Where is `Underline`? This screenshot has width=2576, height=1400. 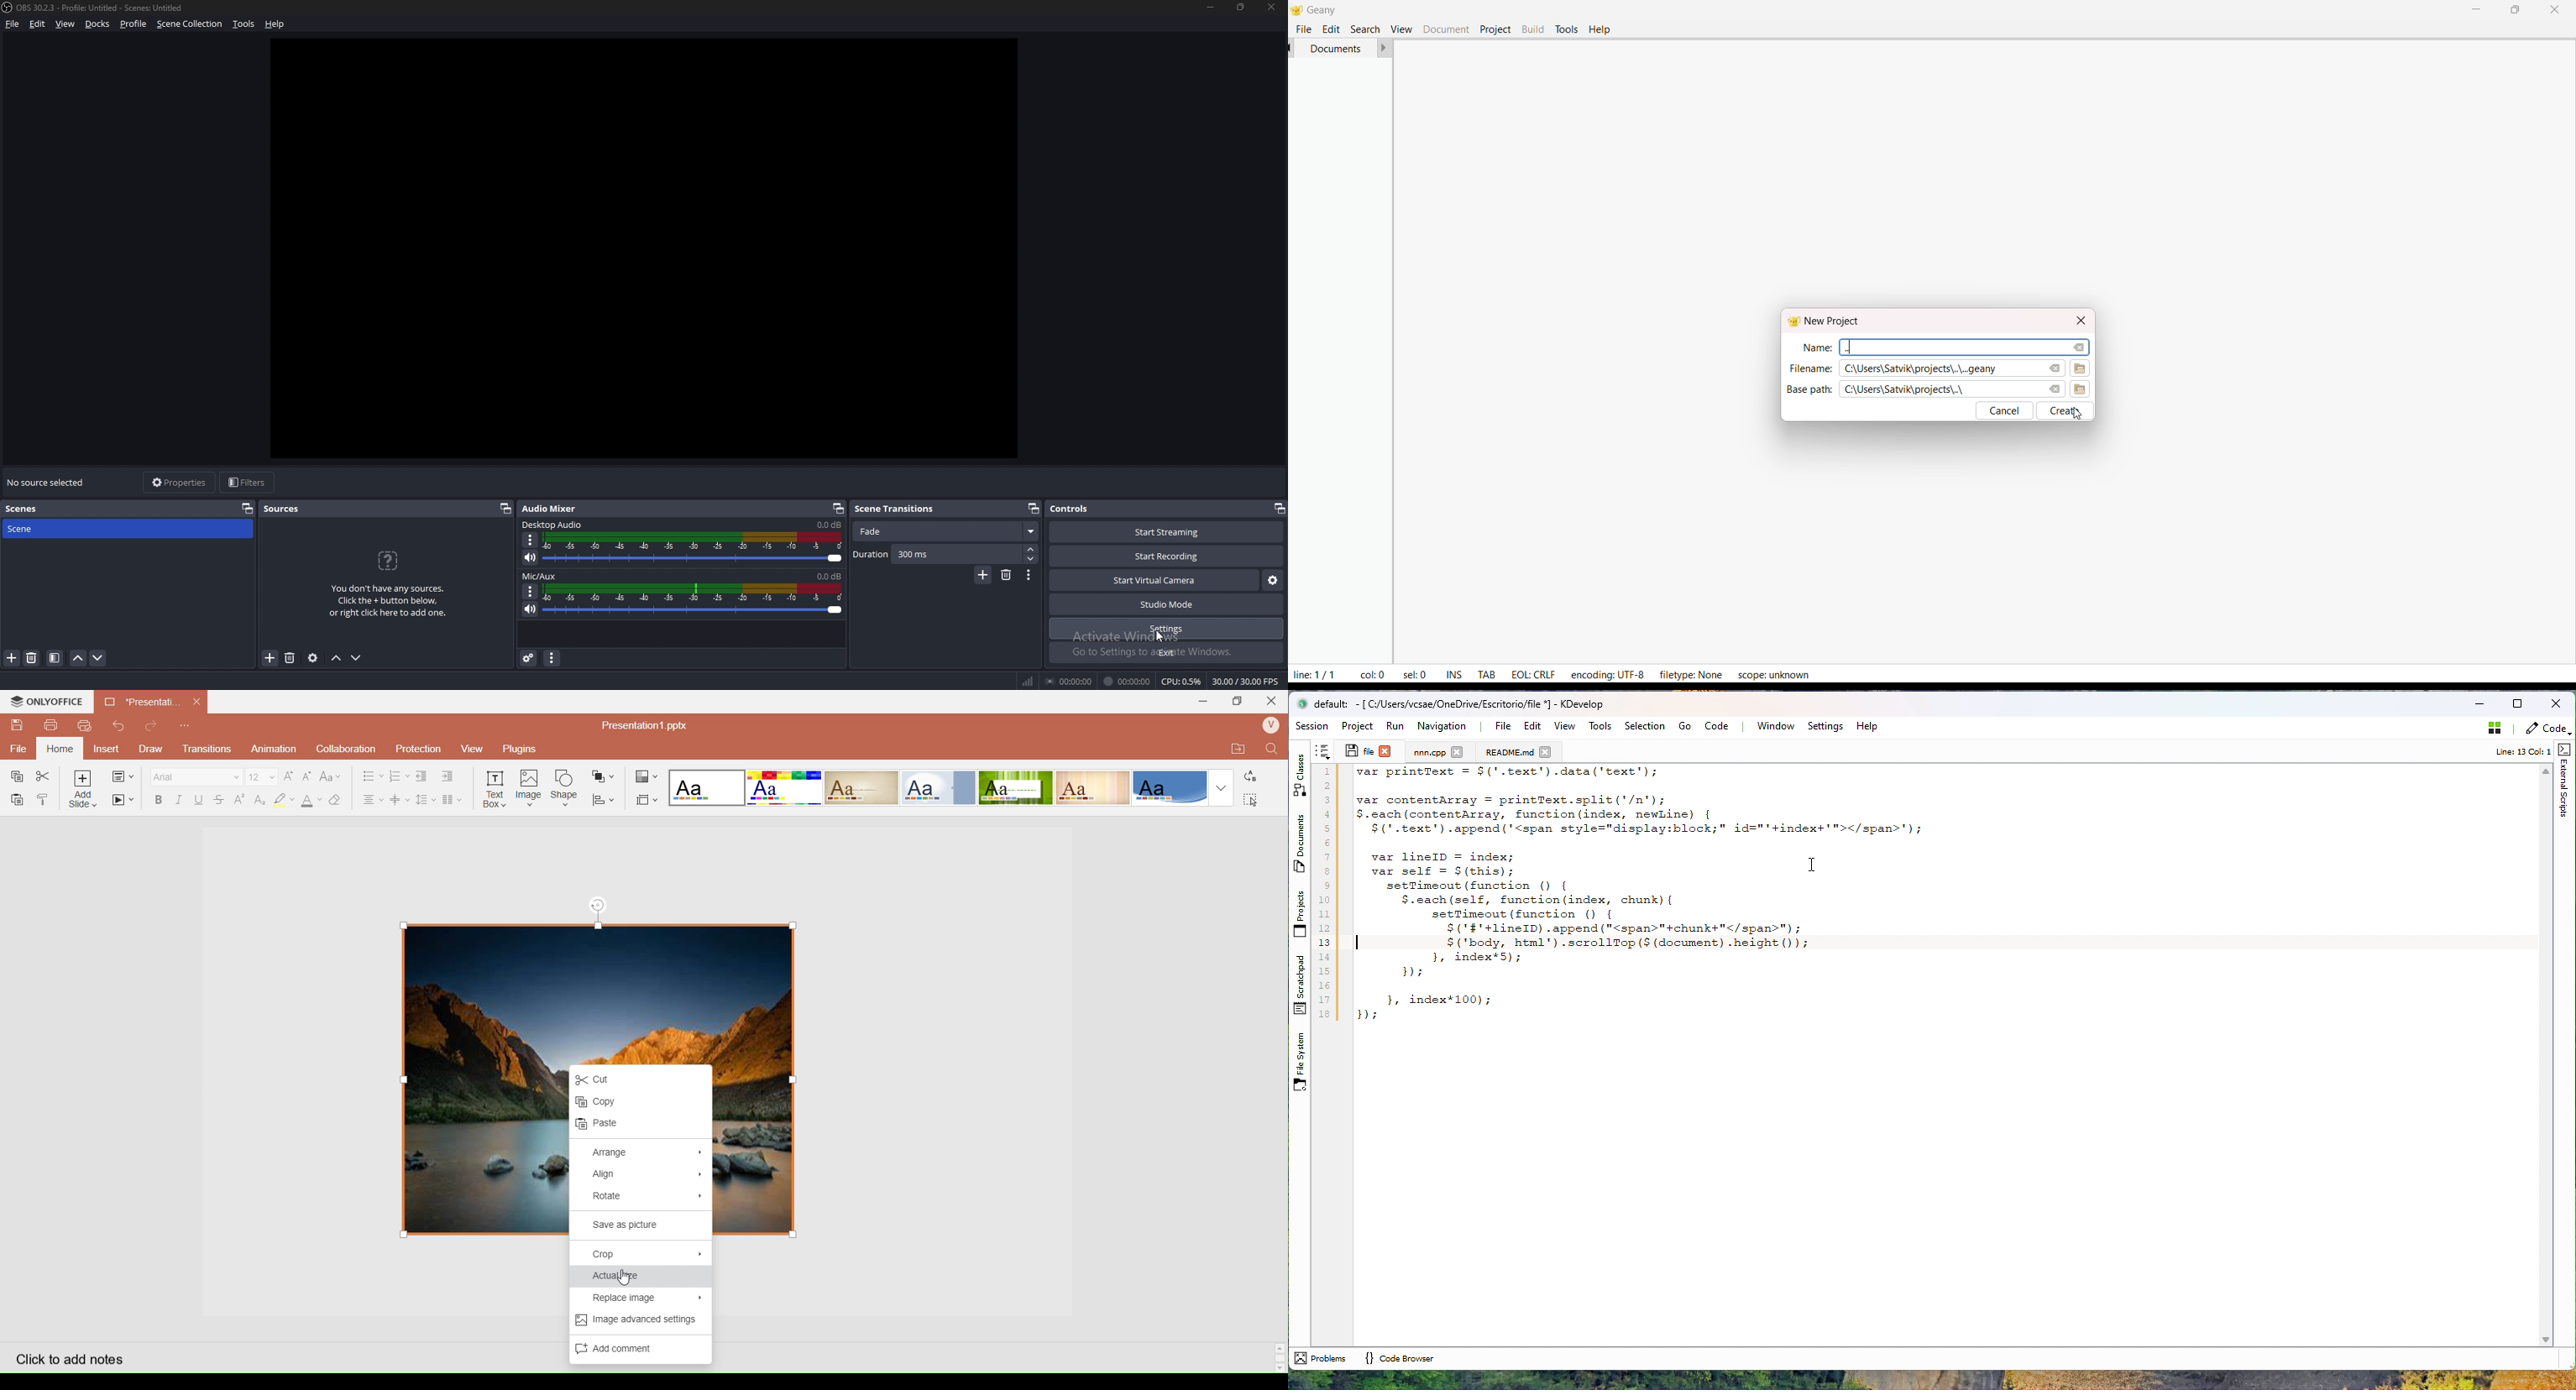
Underline is located at coordinates (199, 801).